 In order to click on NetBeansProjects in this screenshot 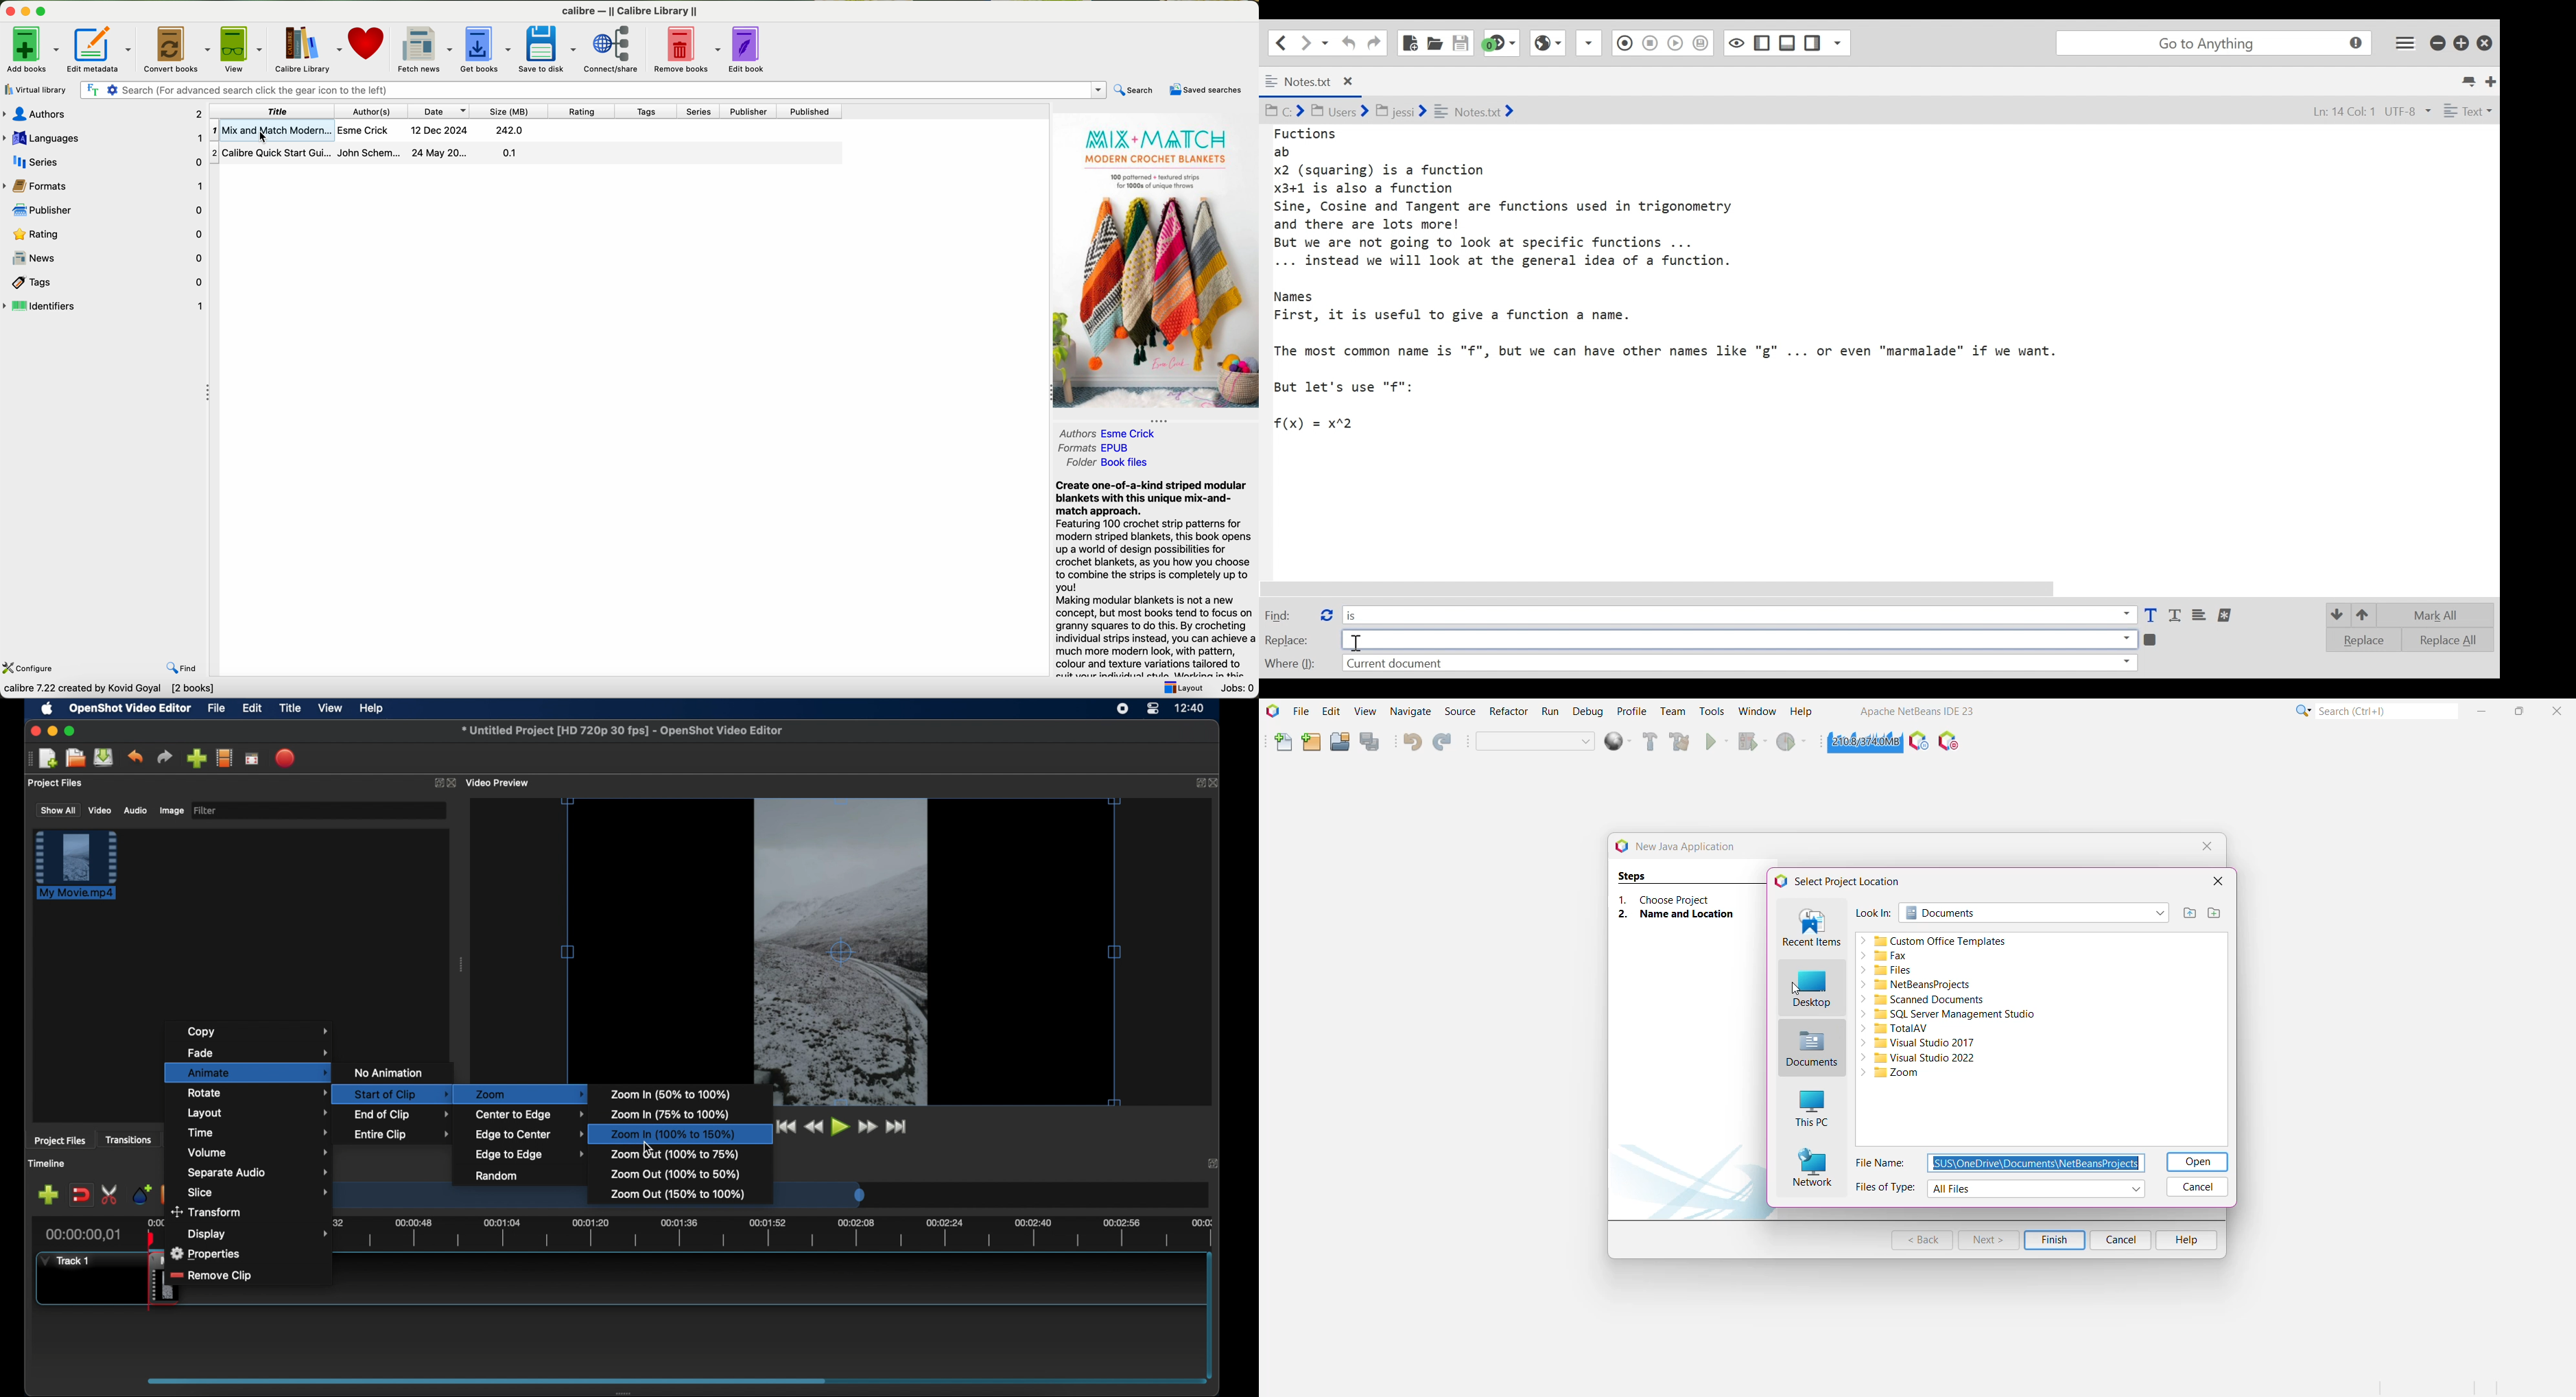, I will do `click(1928, 983)`.